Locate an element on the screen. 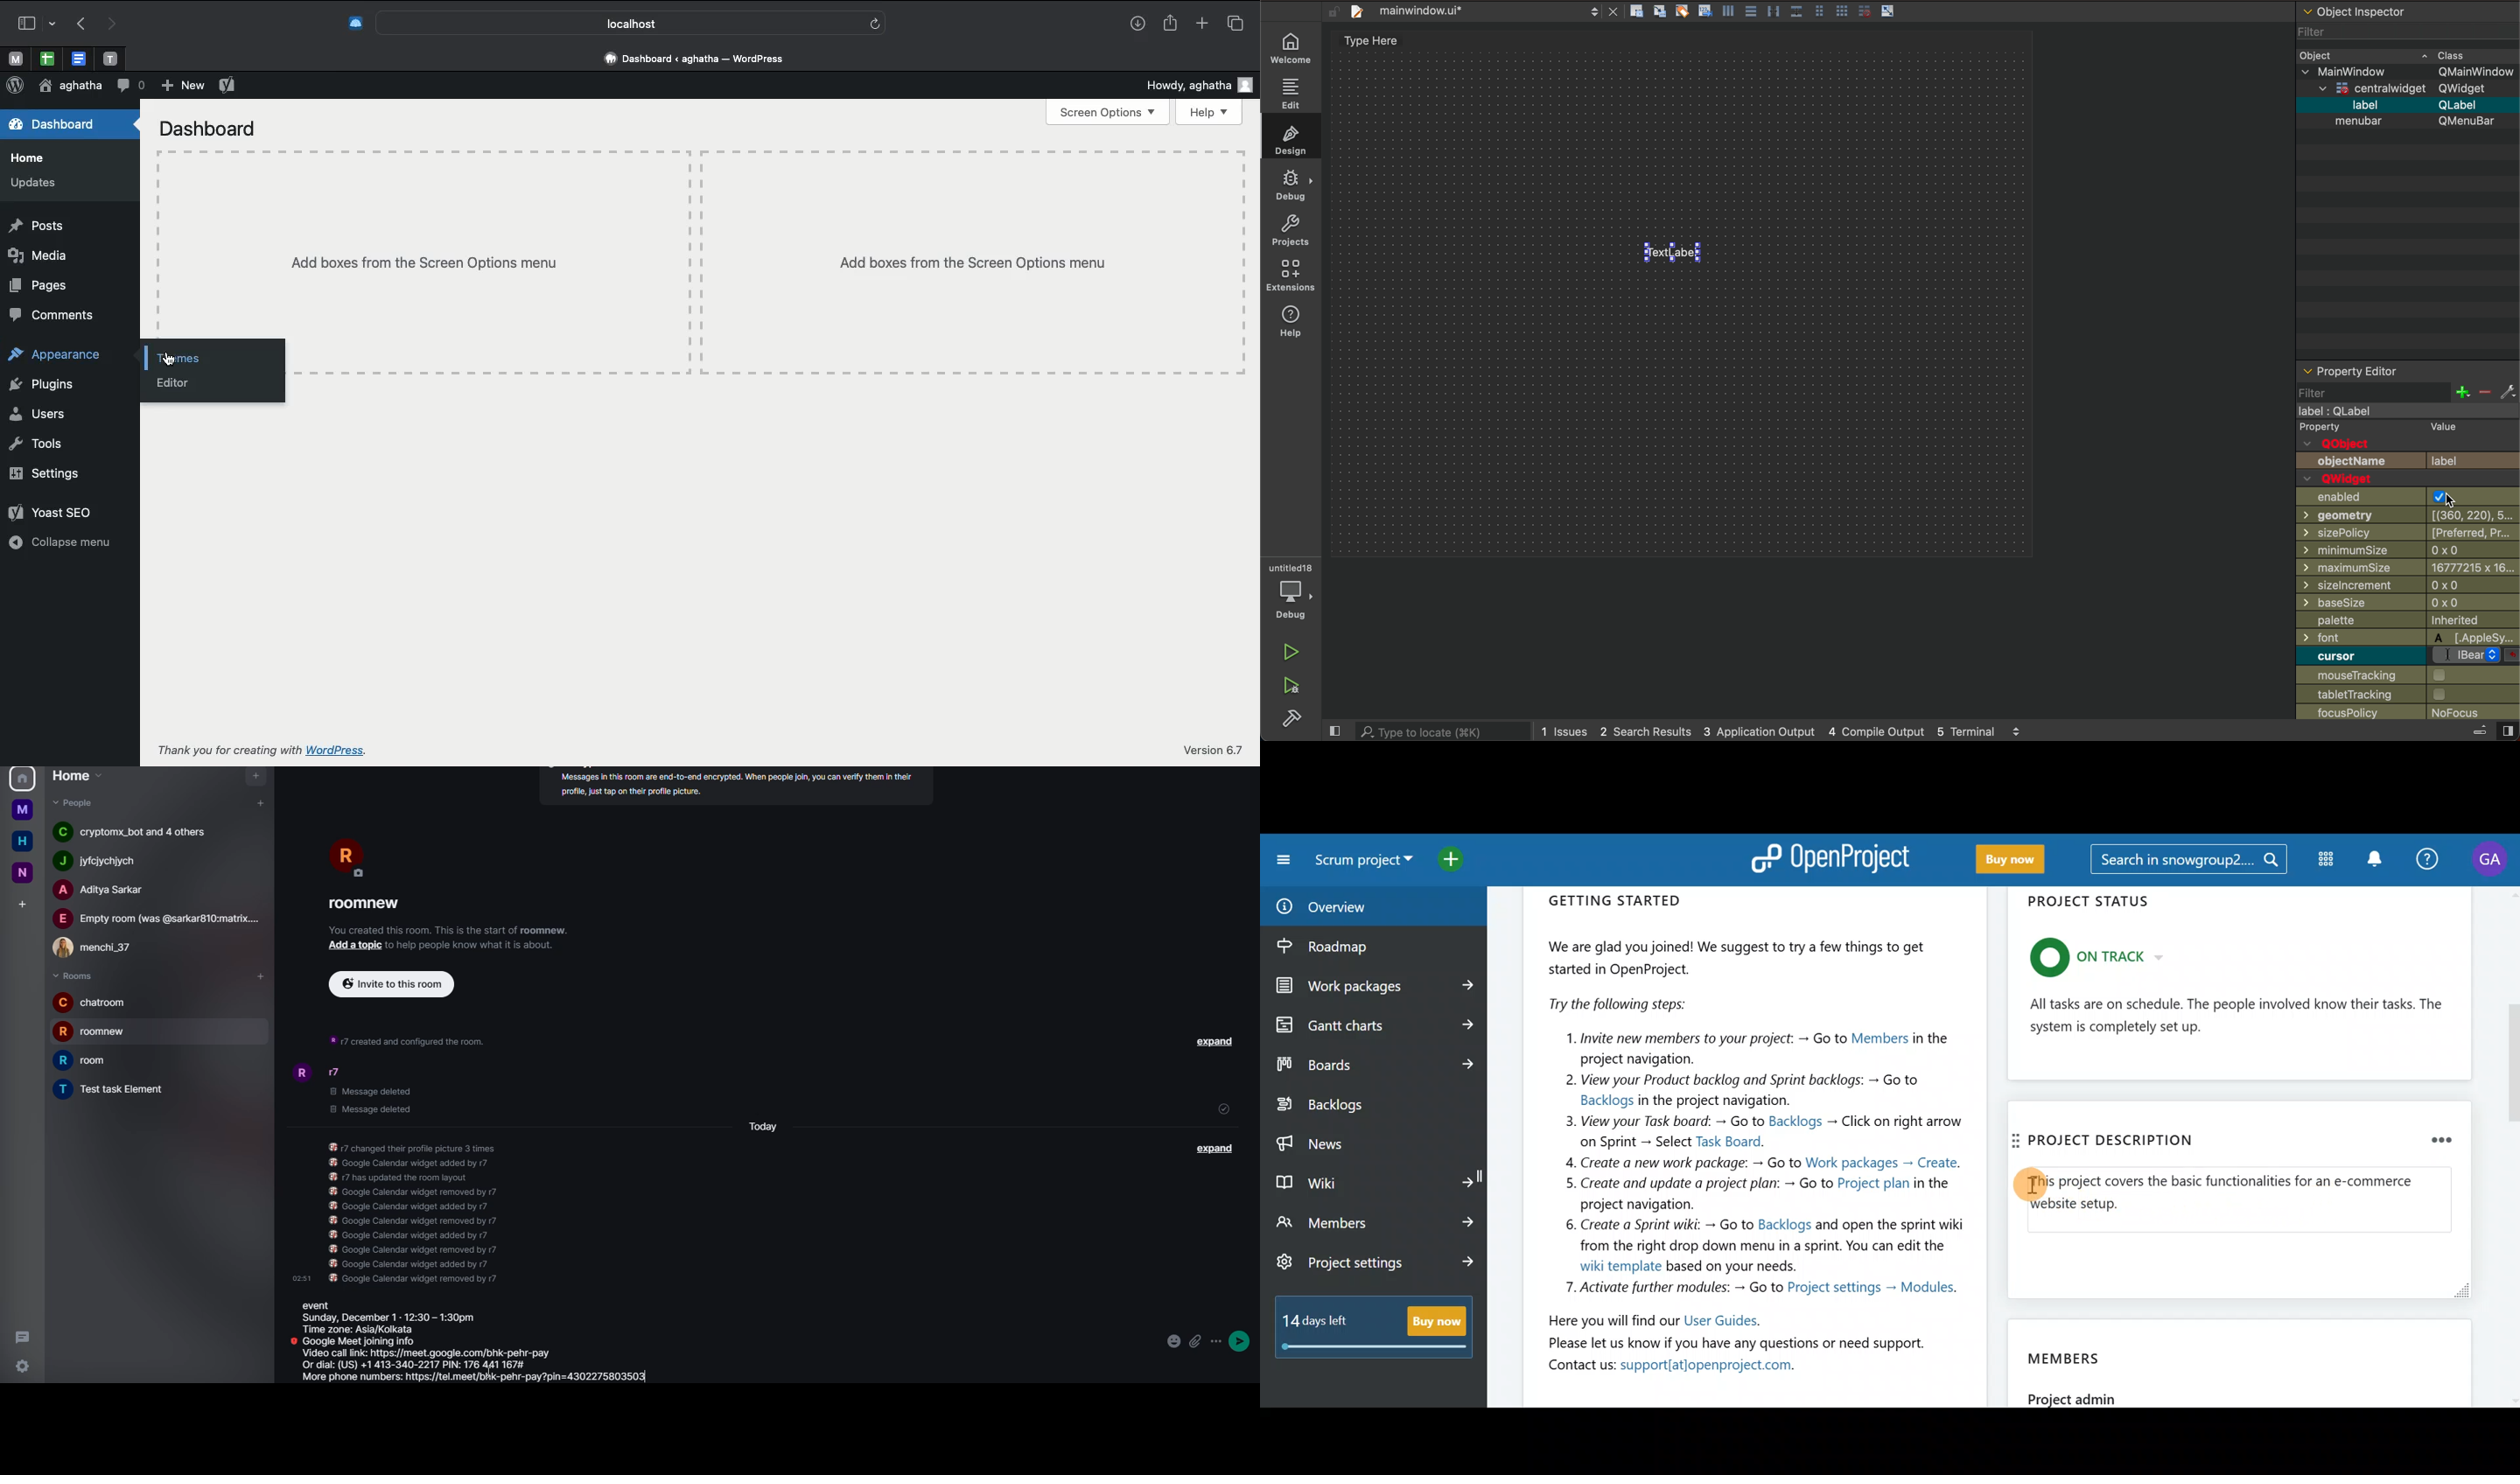  New is located at coordinates (180, 87).